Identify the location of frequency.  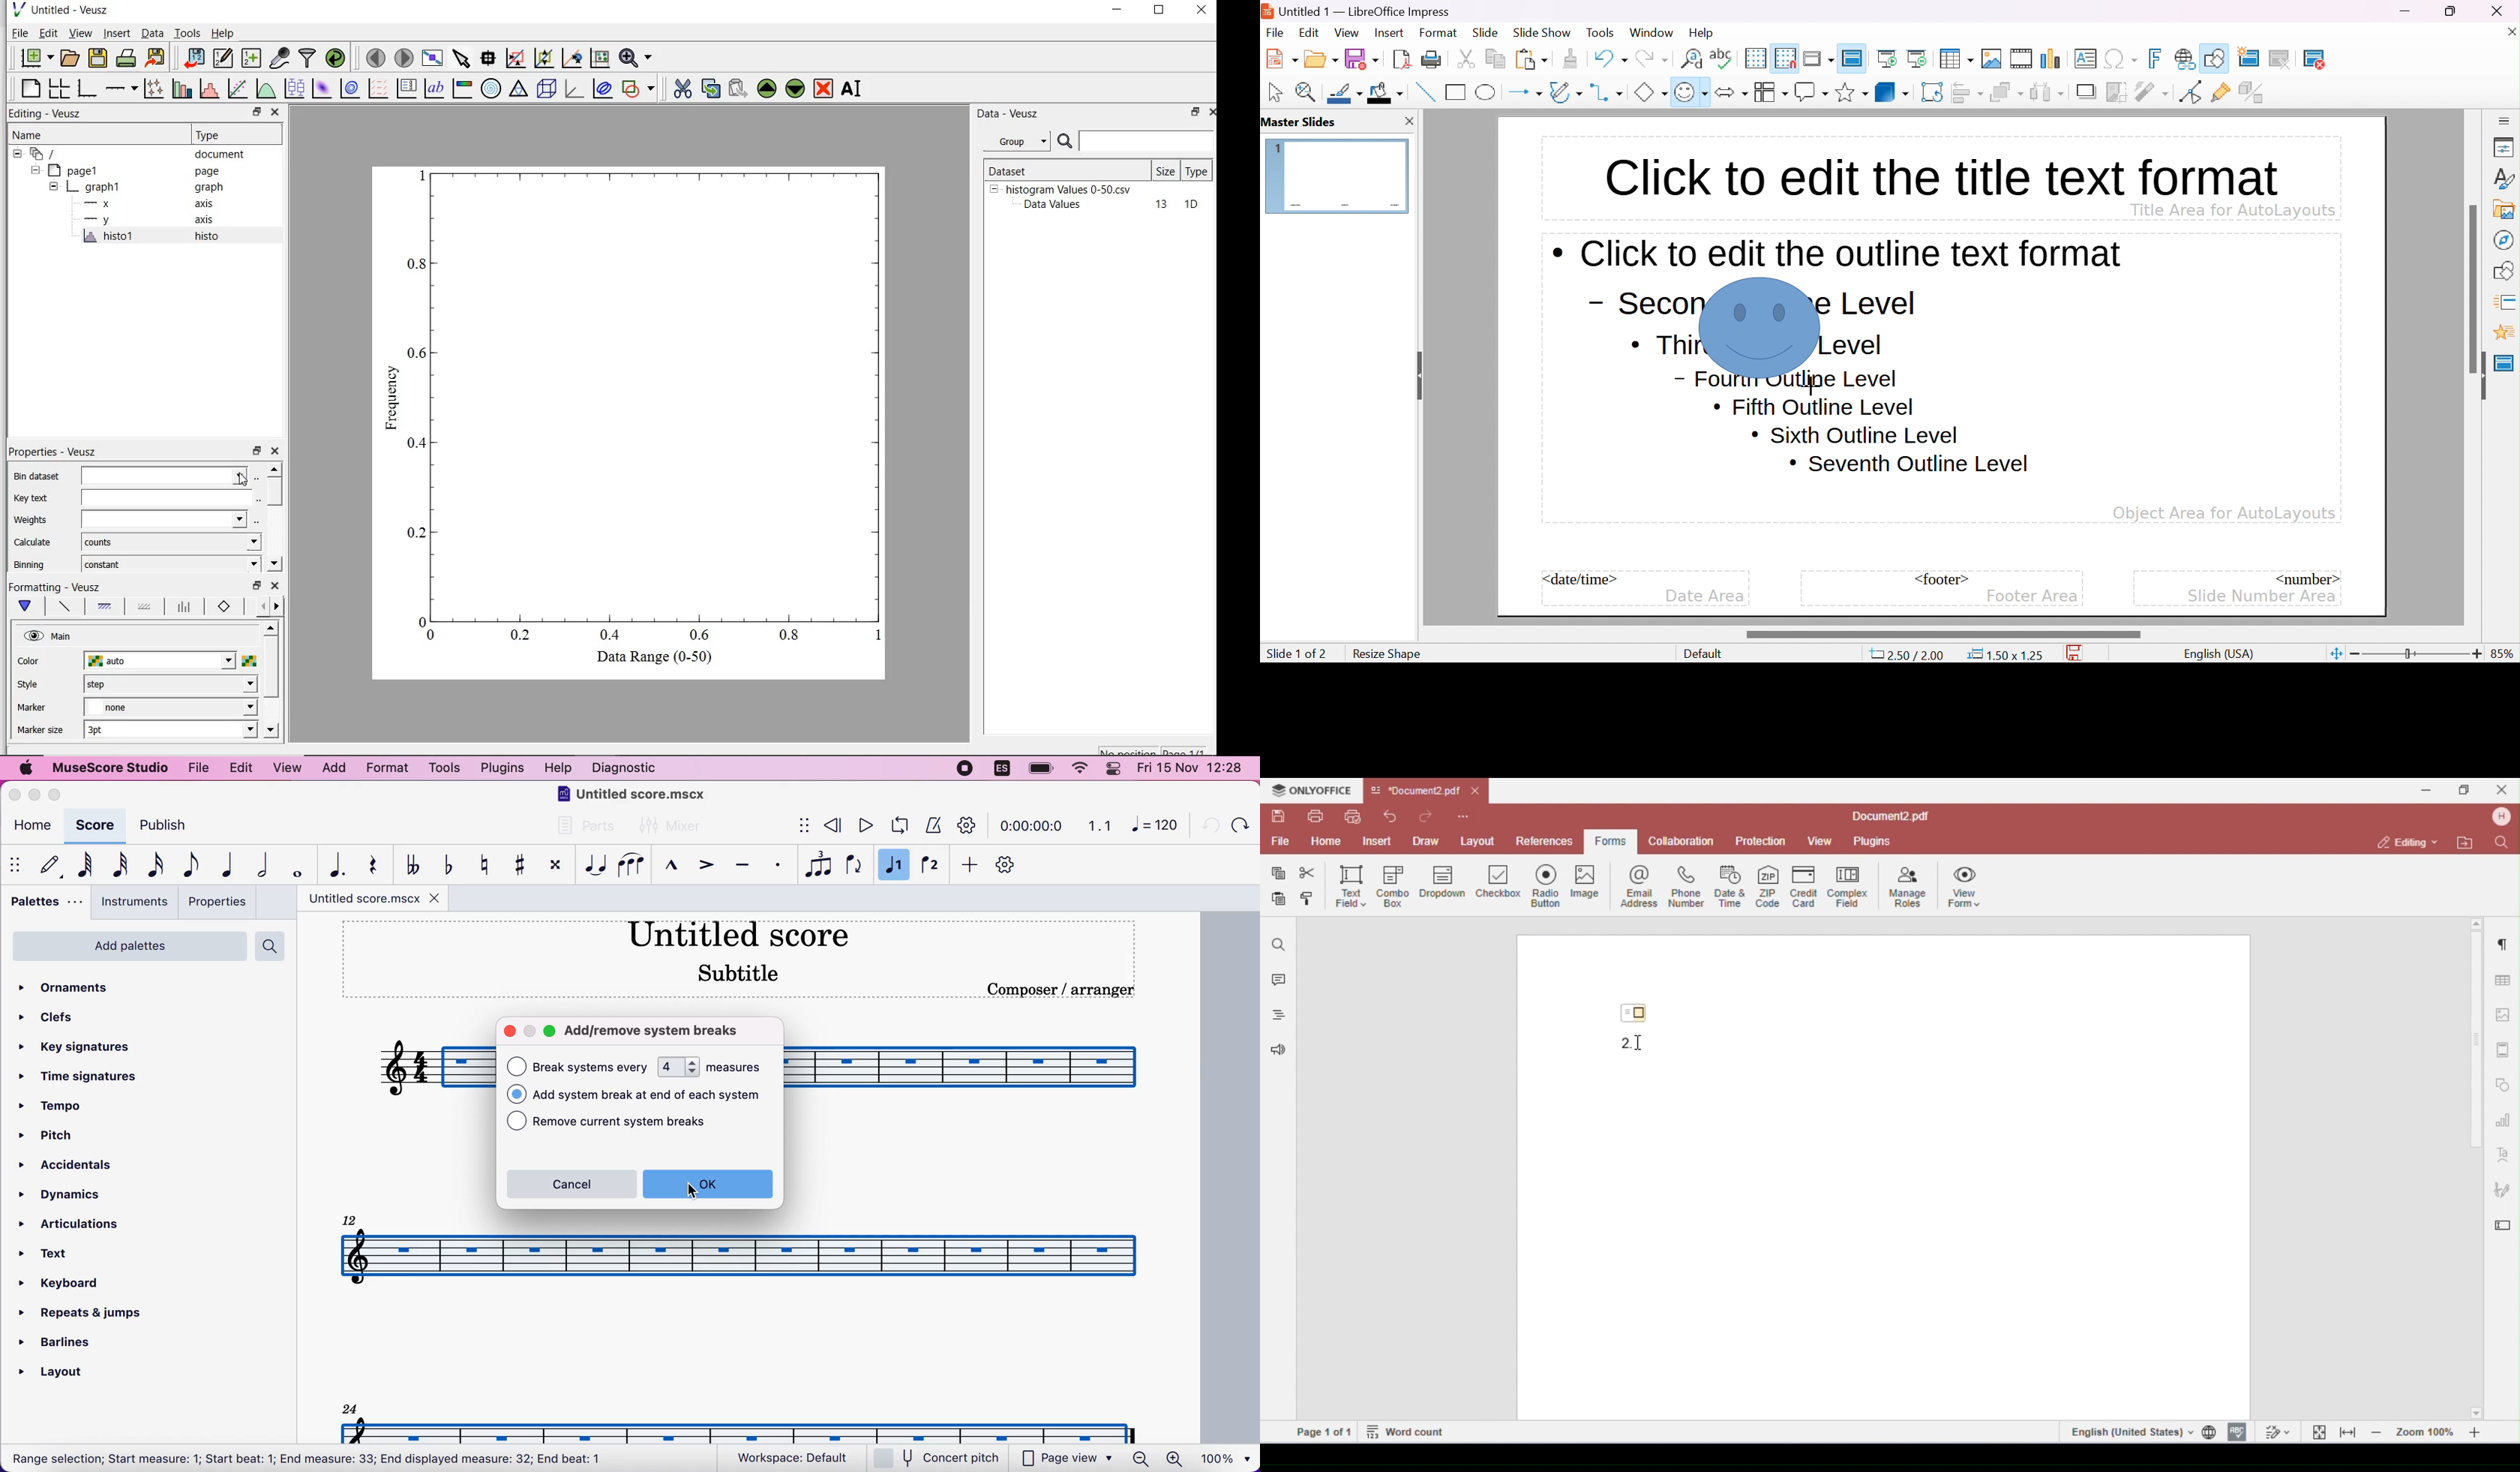
(391, 402).